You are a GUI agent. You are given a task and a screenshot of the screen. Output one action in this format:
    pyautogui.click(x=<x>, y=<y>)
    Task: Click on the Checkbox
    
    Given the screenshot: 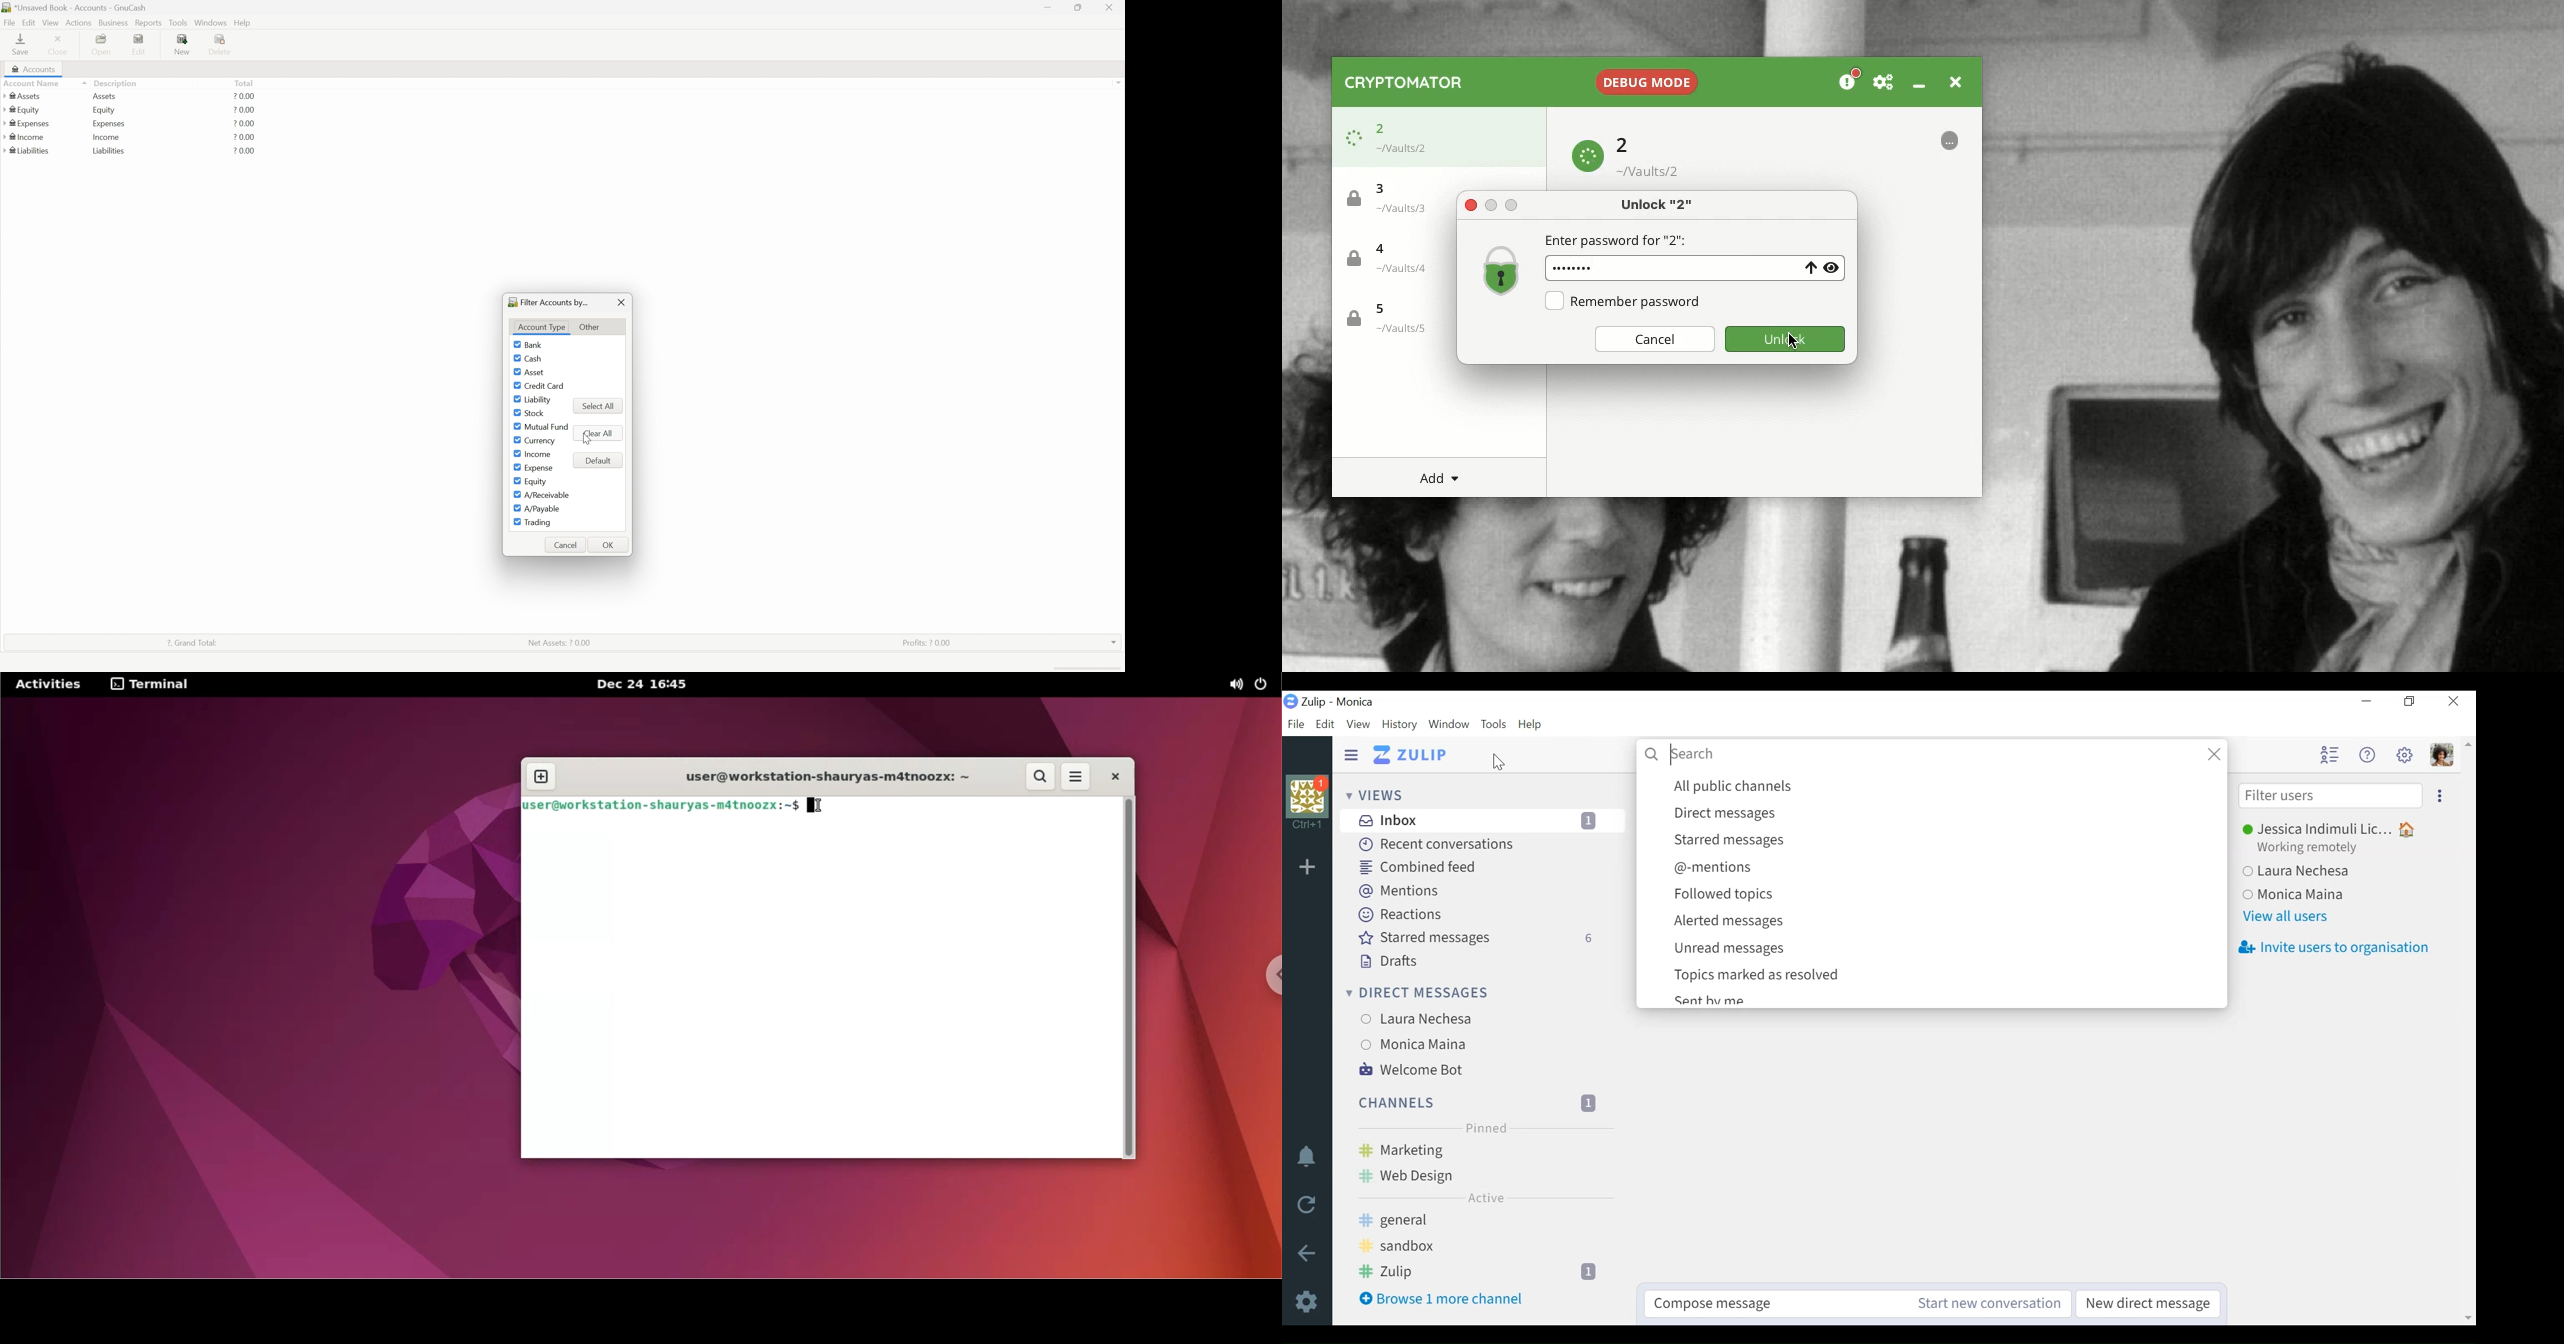 What is the action you would take?
    pyautogui.click(x=516, y=358)
    